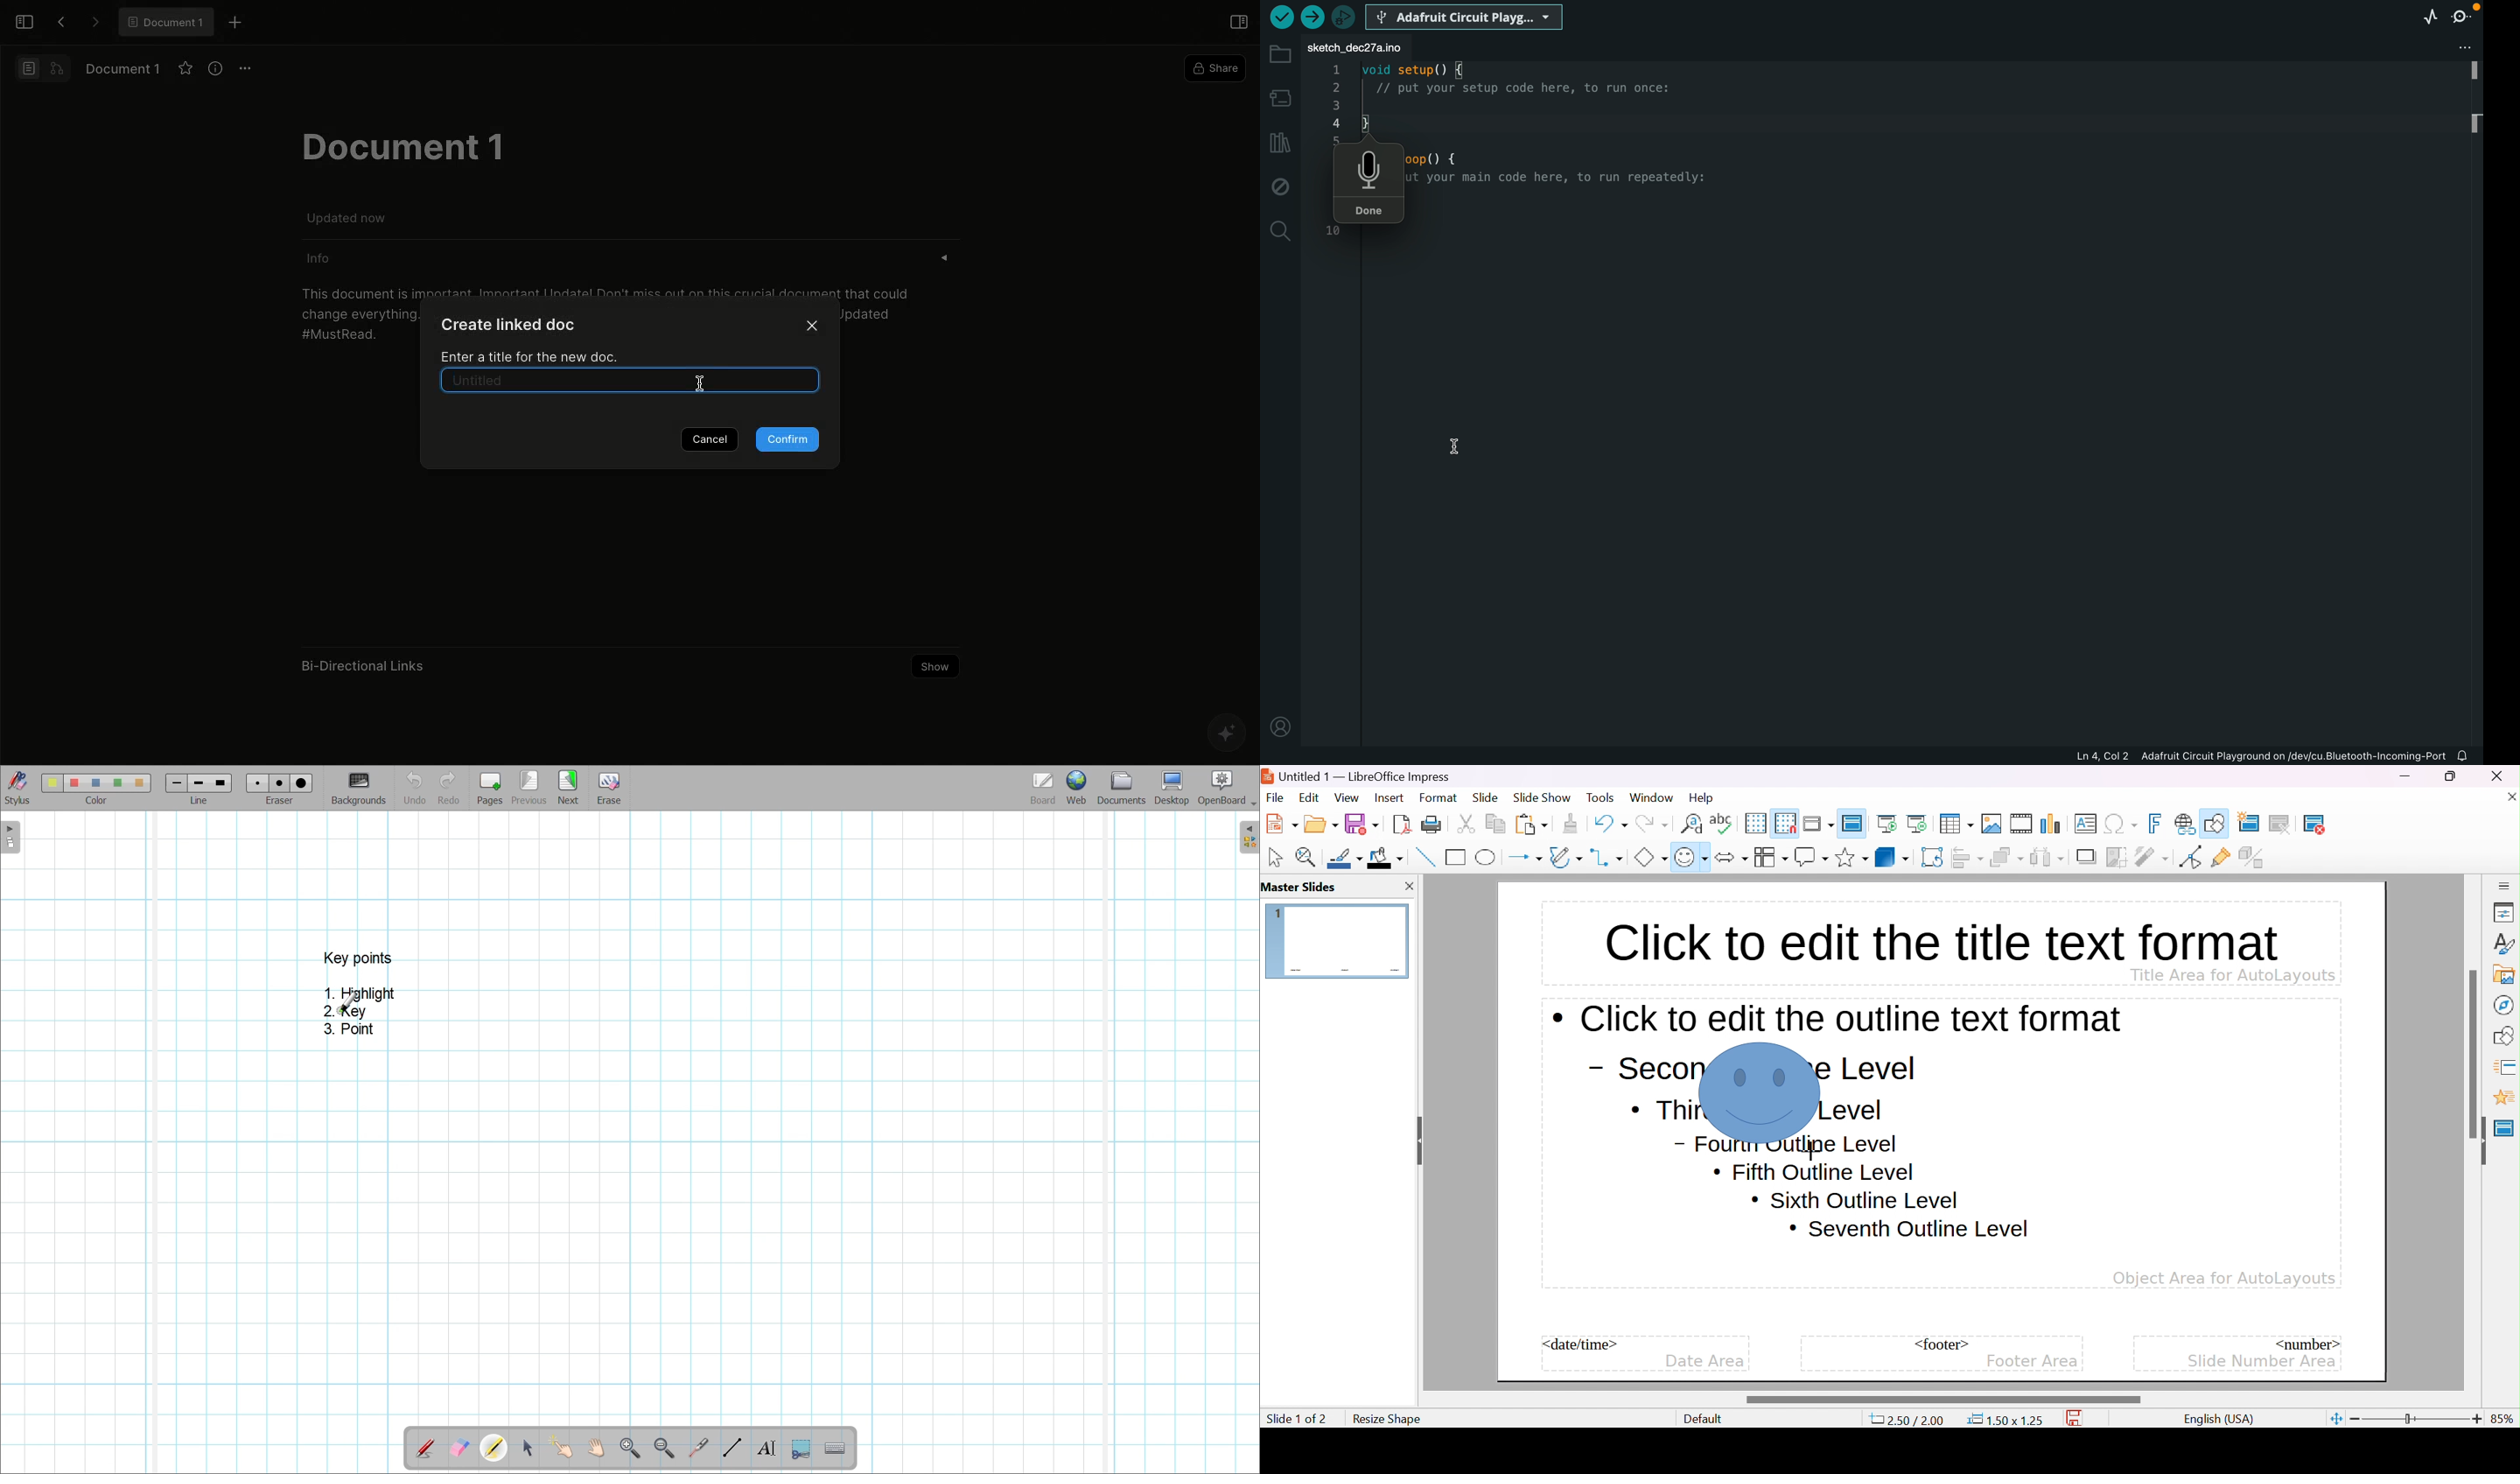  I want to click on insert image, so click(1992, 824).